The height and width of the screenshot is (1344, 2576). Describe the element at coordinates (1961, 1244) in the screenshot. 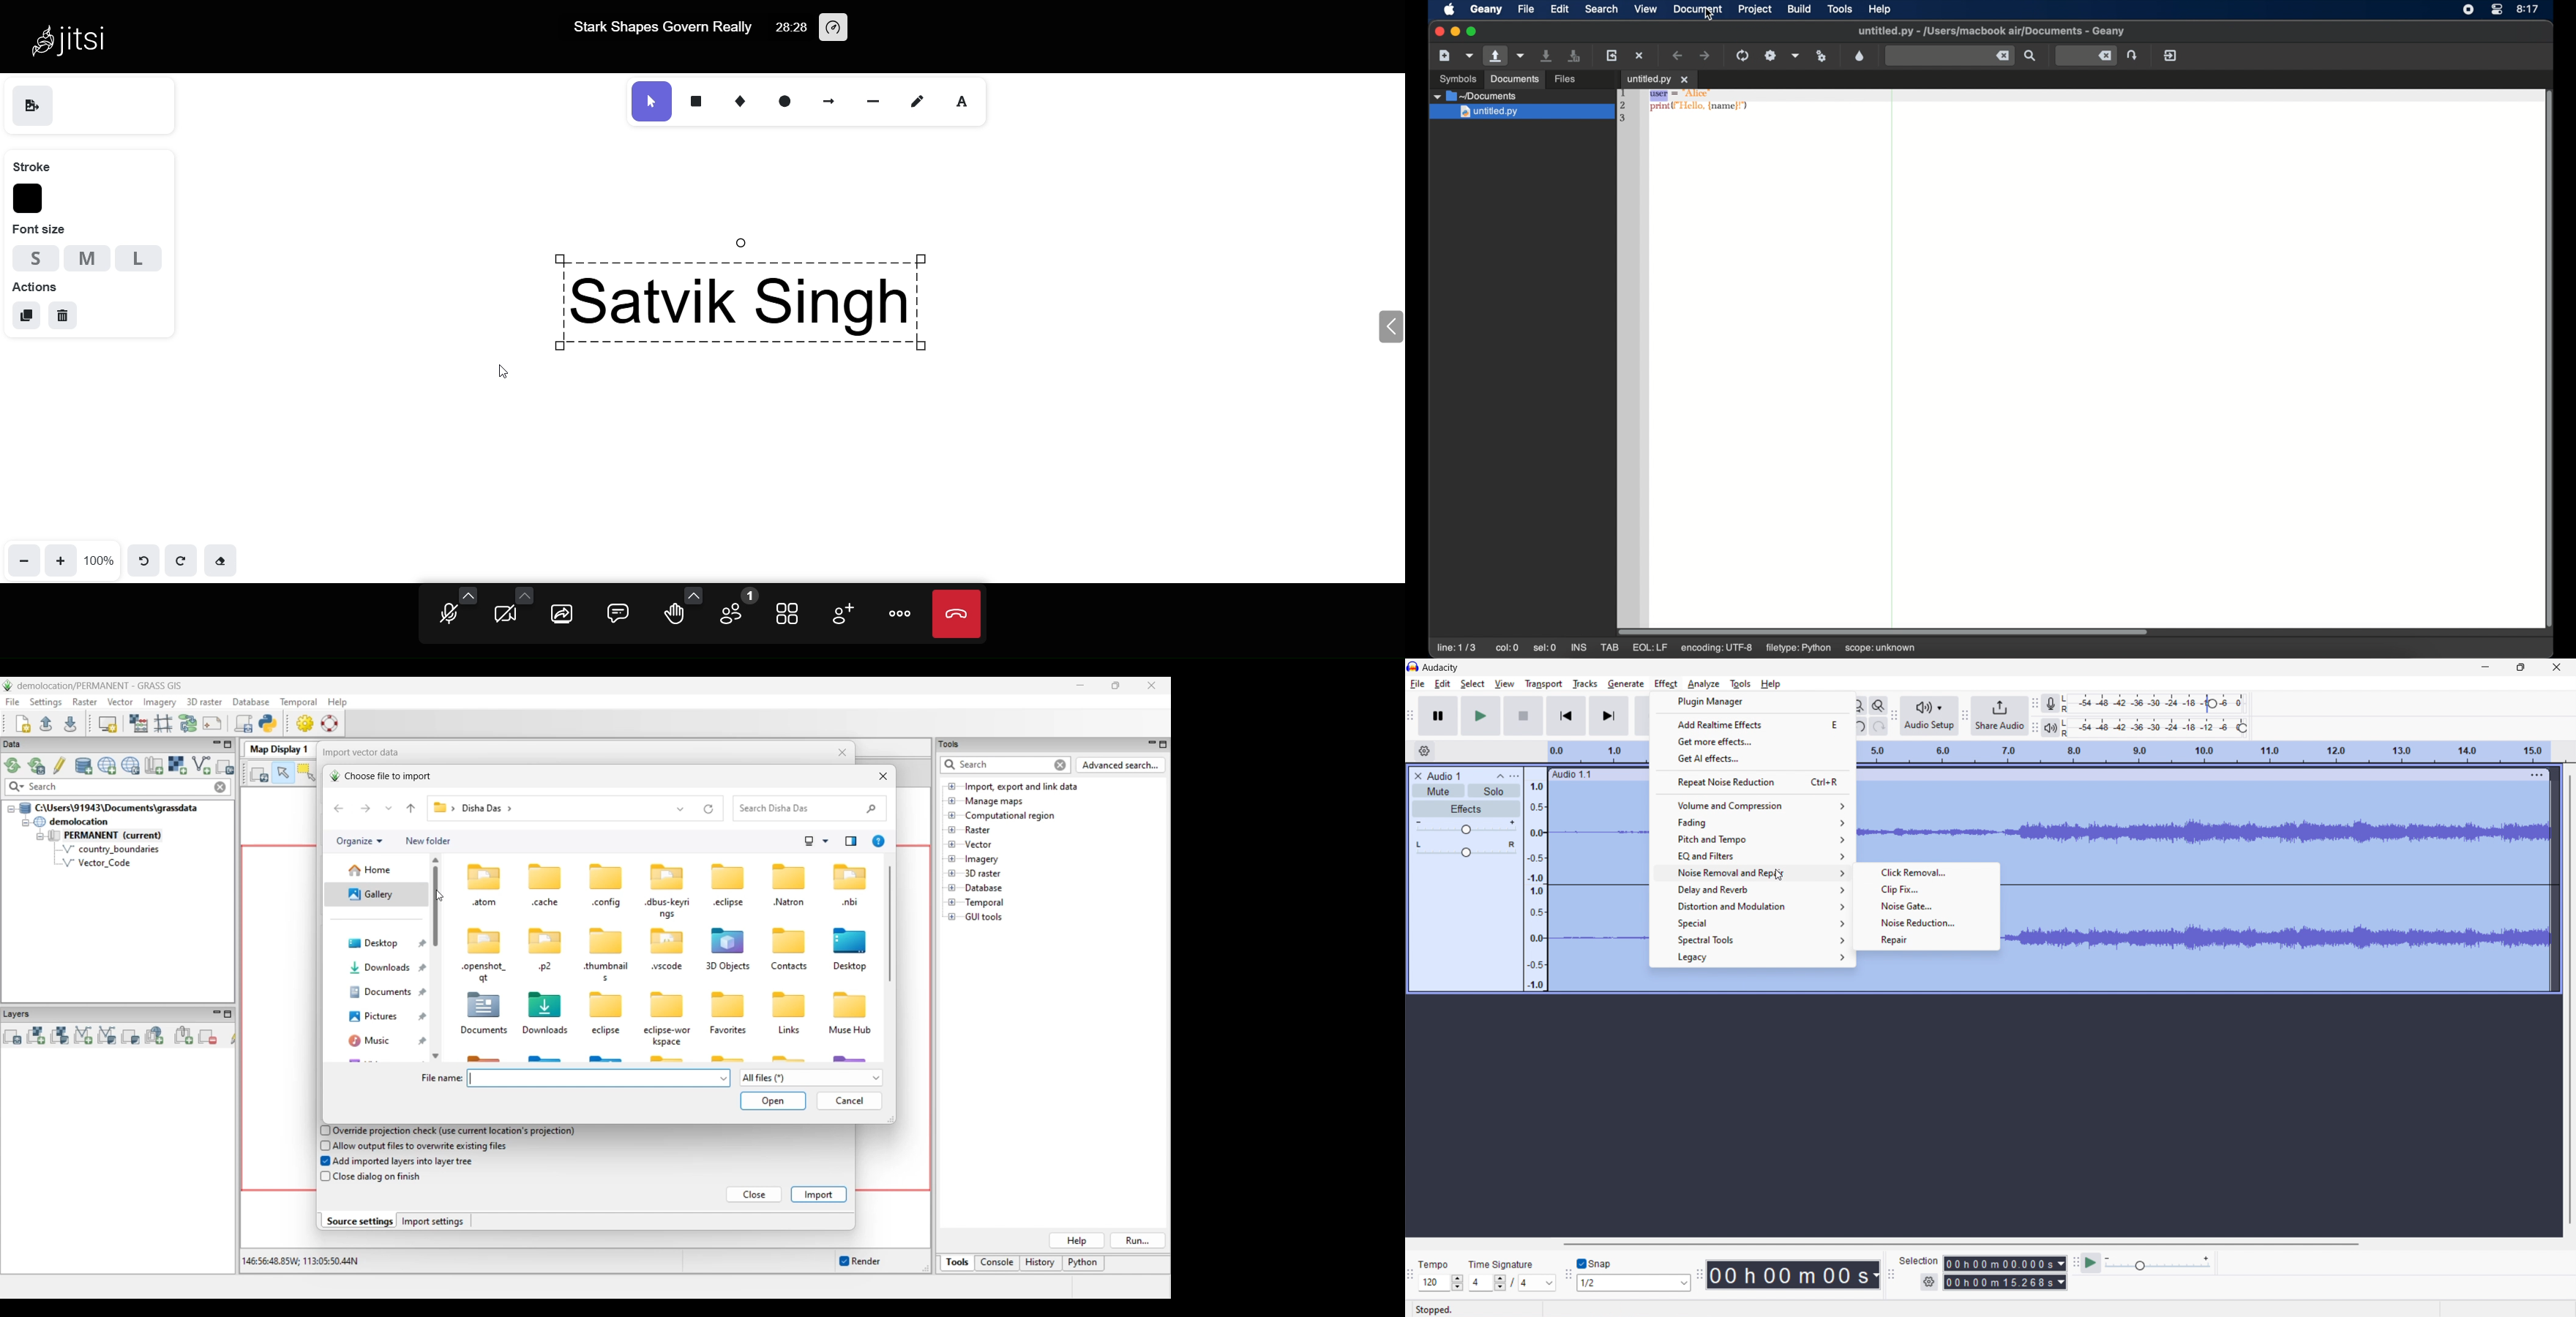

I see `horizontal scrollbar` at that location.